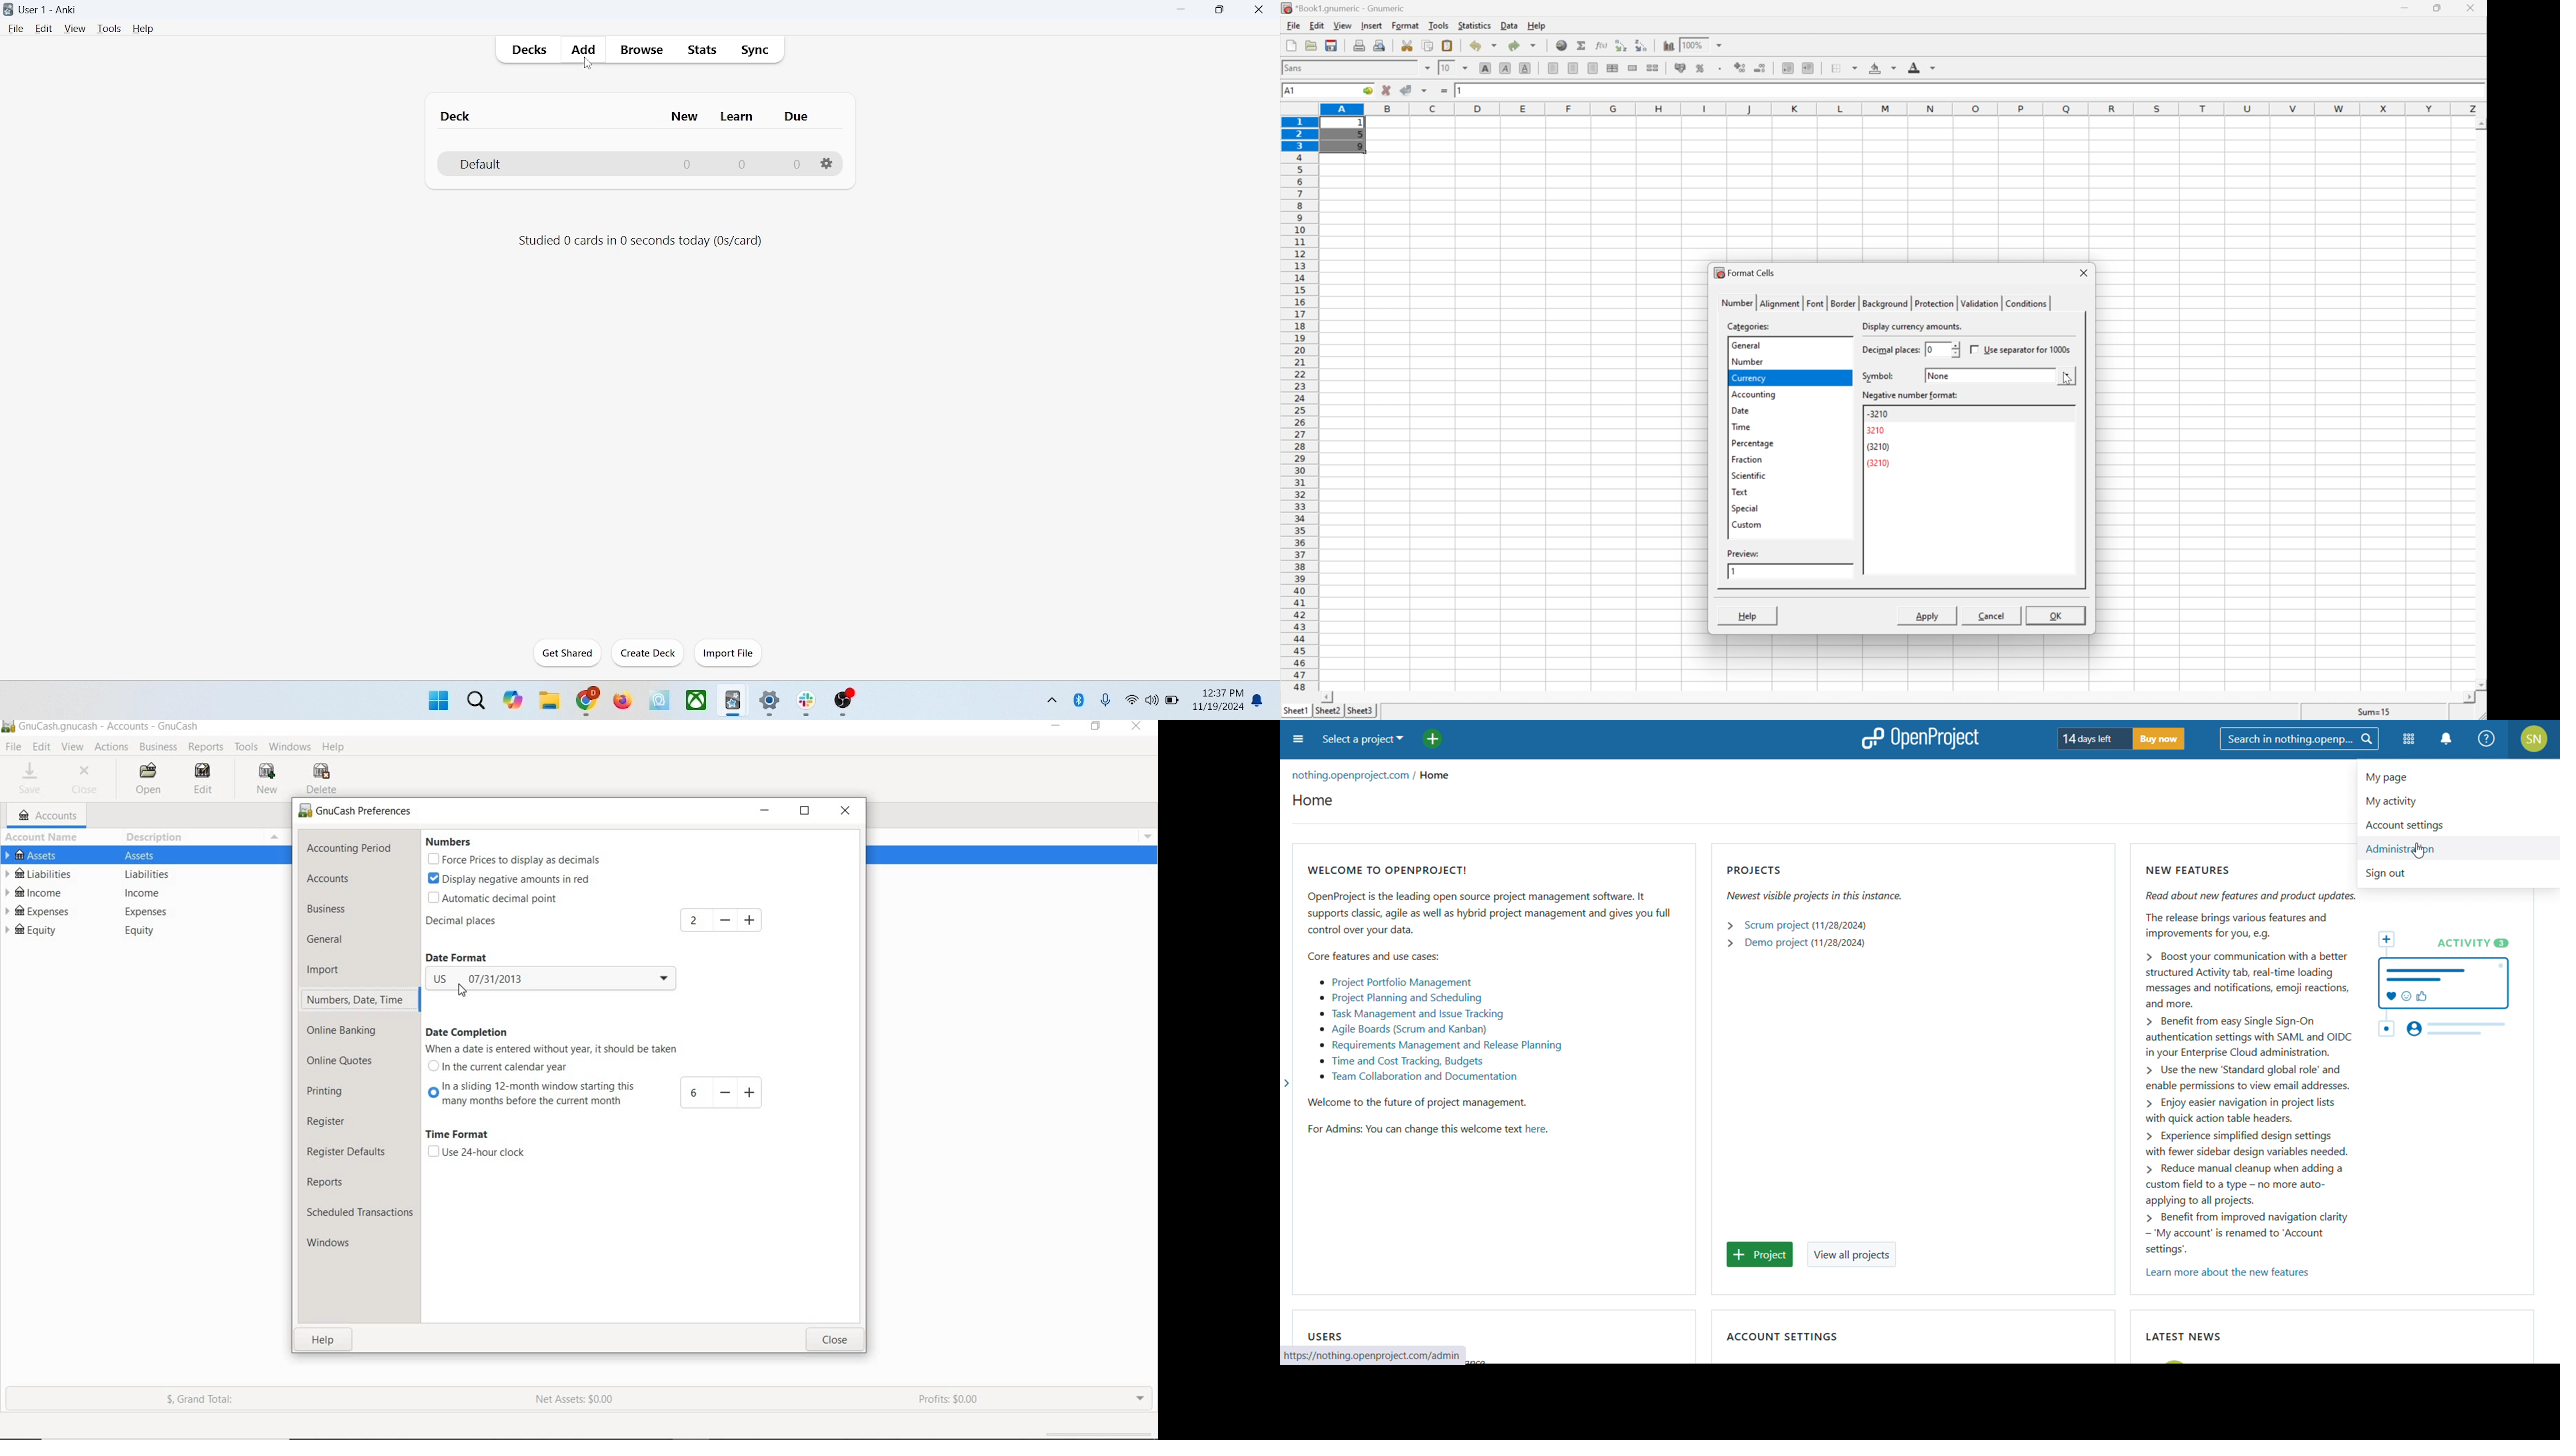 The height and width of the screenshot is (1456, 2576). What do you see at coordinates (349, 1030) in the screenshot?
I see `online banking` at bounding box center [349, 1030].